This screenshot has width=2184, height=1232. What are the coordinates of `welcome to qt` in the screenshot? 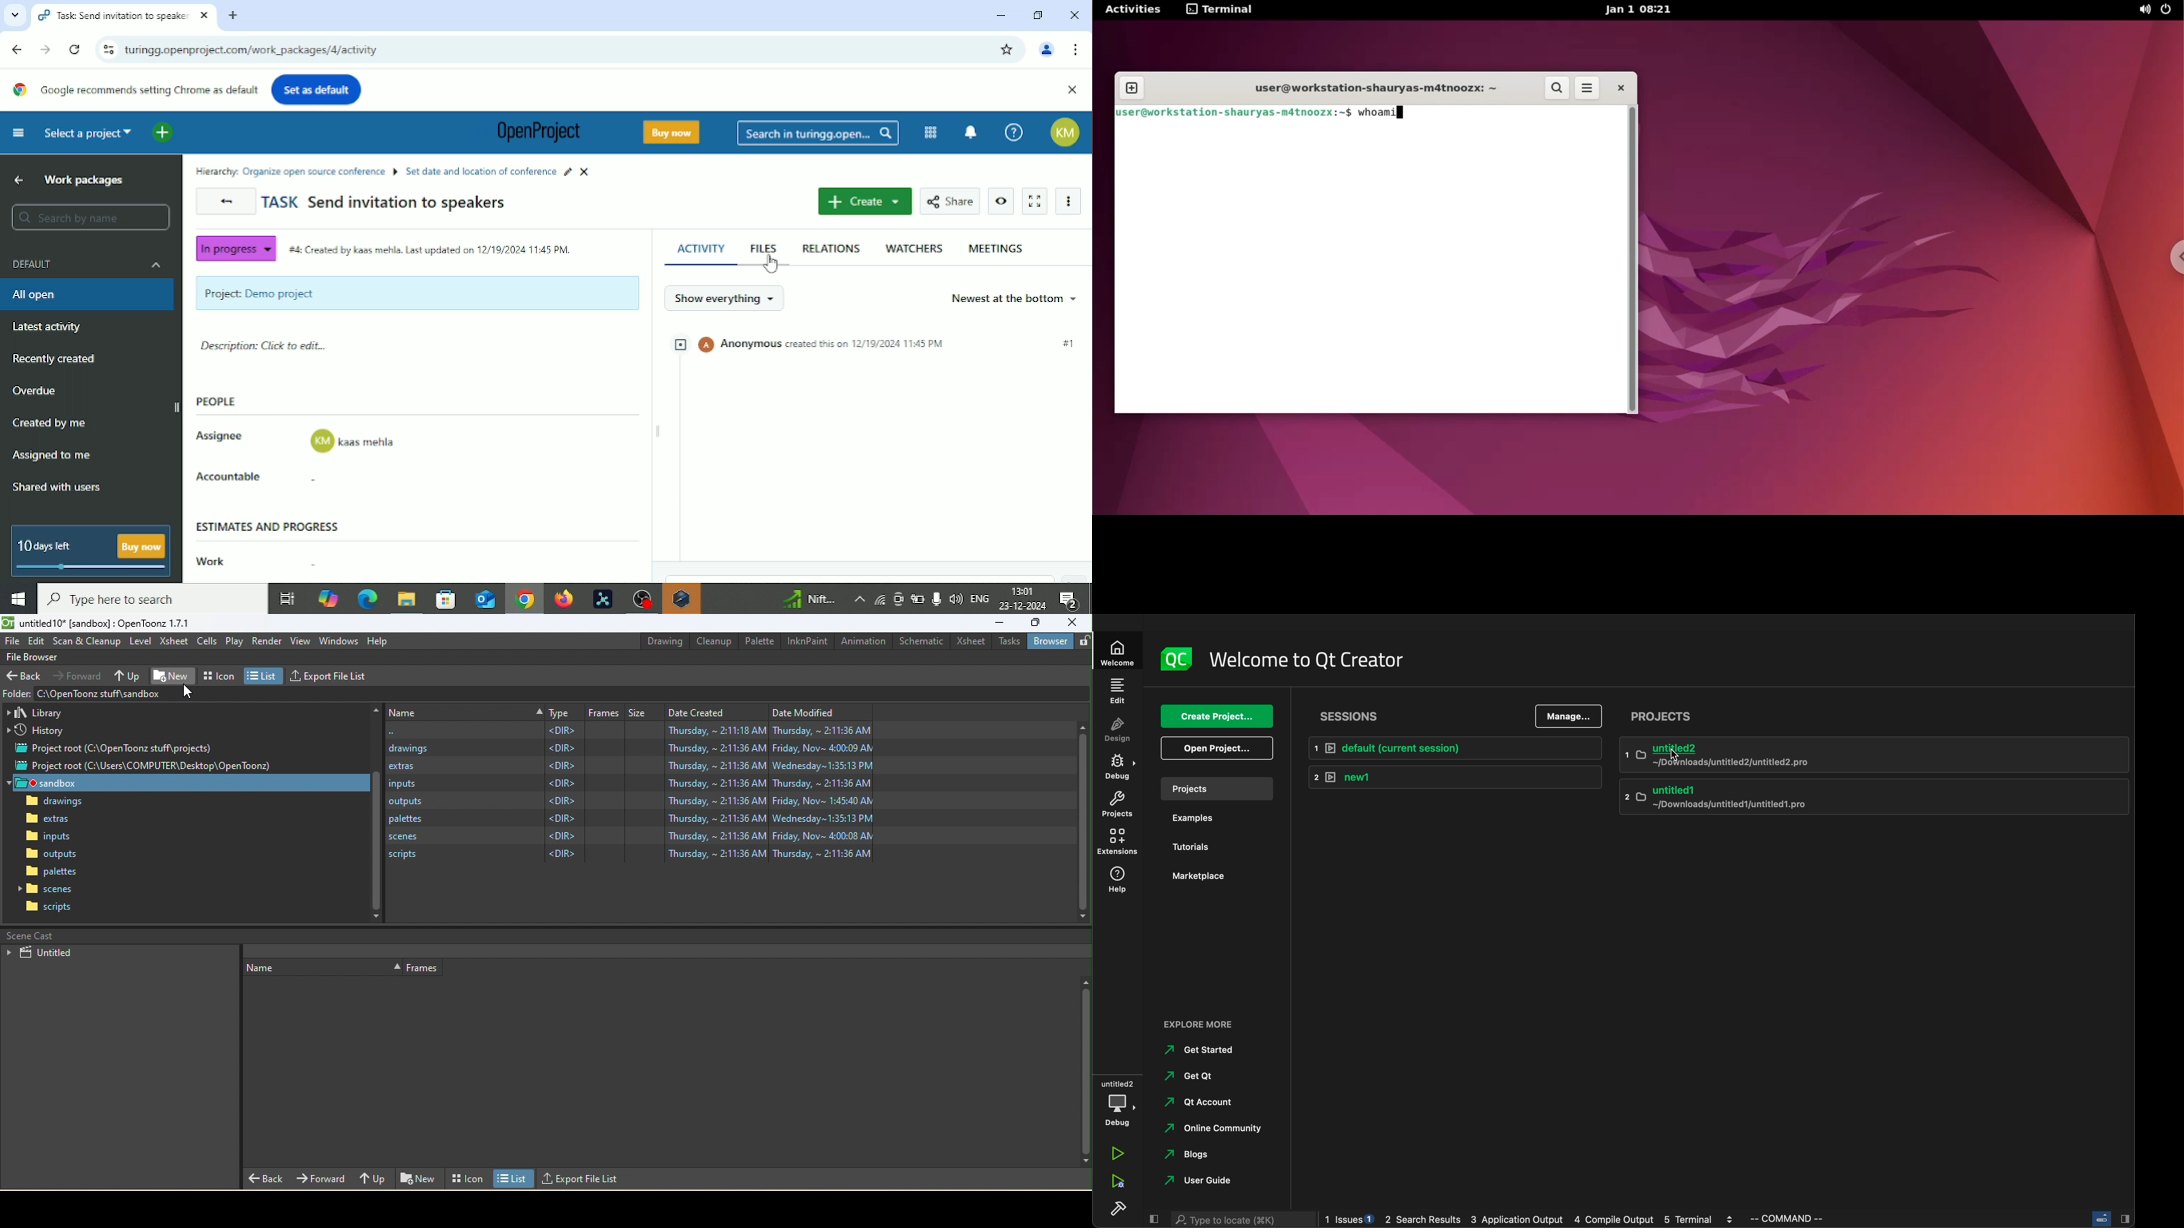 It's located at (1319, 660).